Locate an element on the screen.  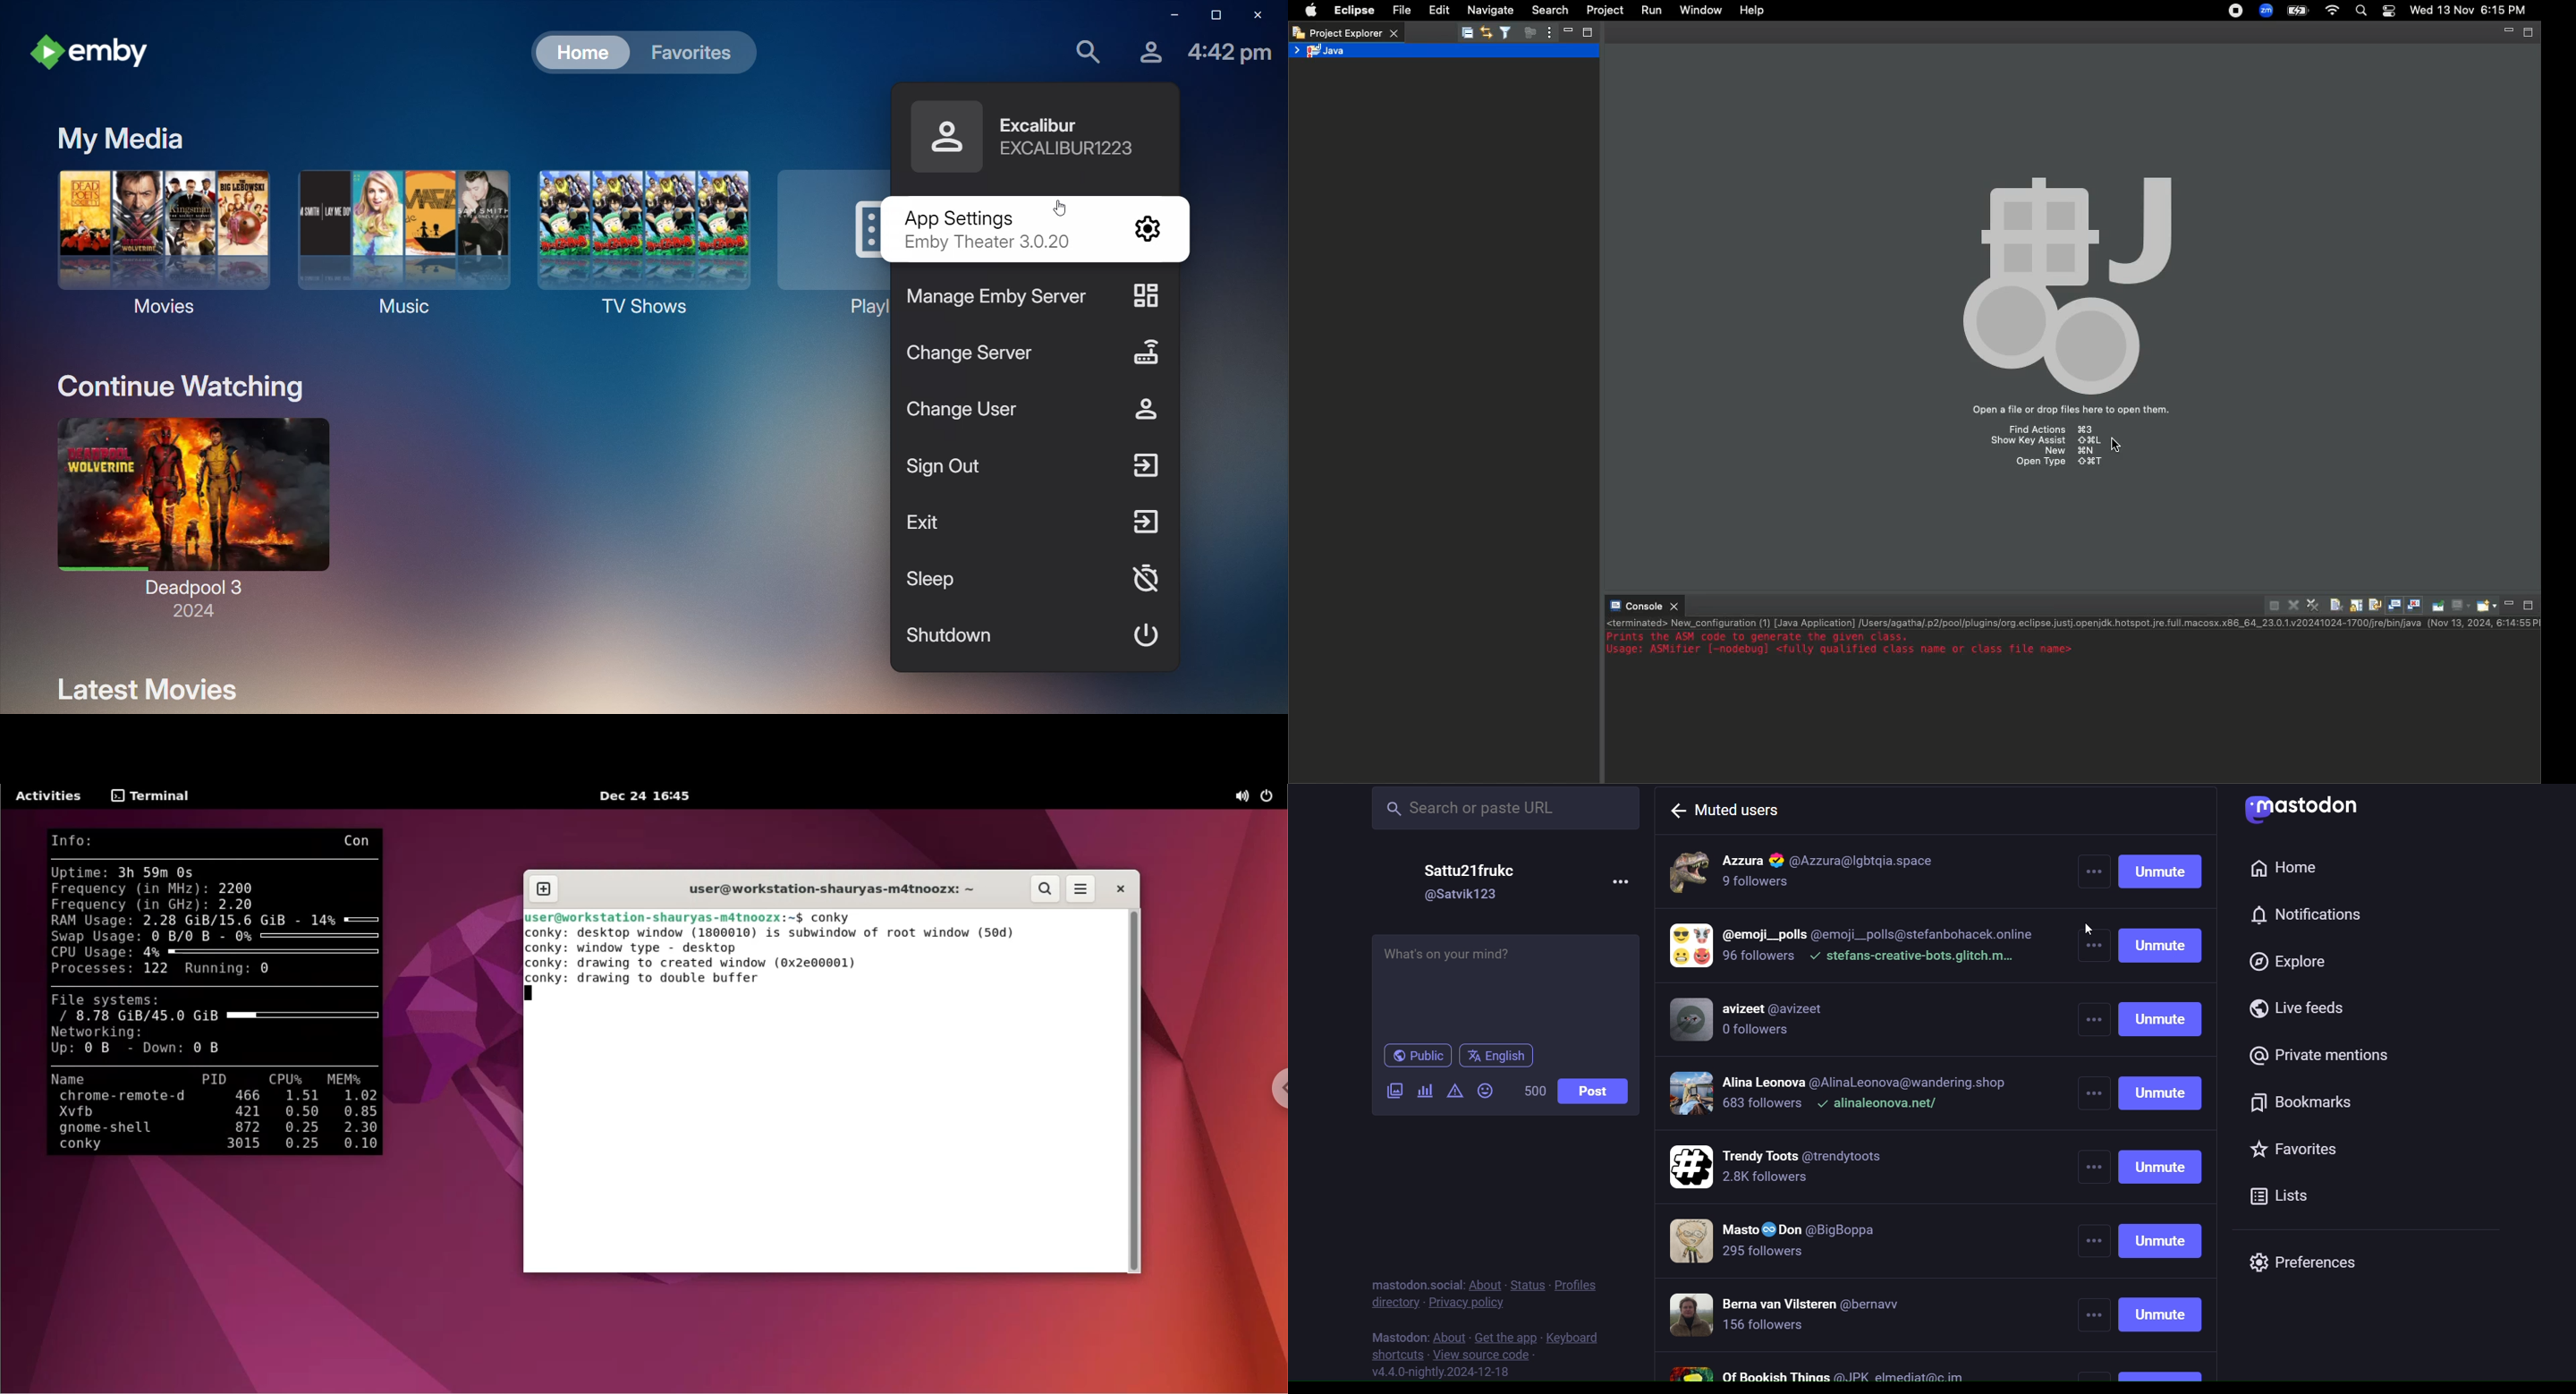
id is located at coordinates (1461, 895).